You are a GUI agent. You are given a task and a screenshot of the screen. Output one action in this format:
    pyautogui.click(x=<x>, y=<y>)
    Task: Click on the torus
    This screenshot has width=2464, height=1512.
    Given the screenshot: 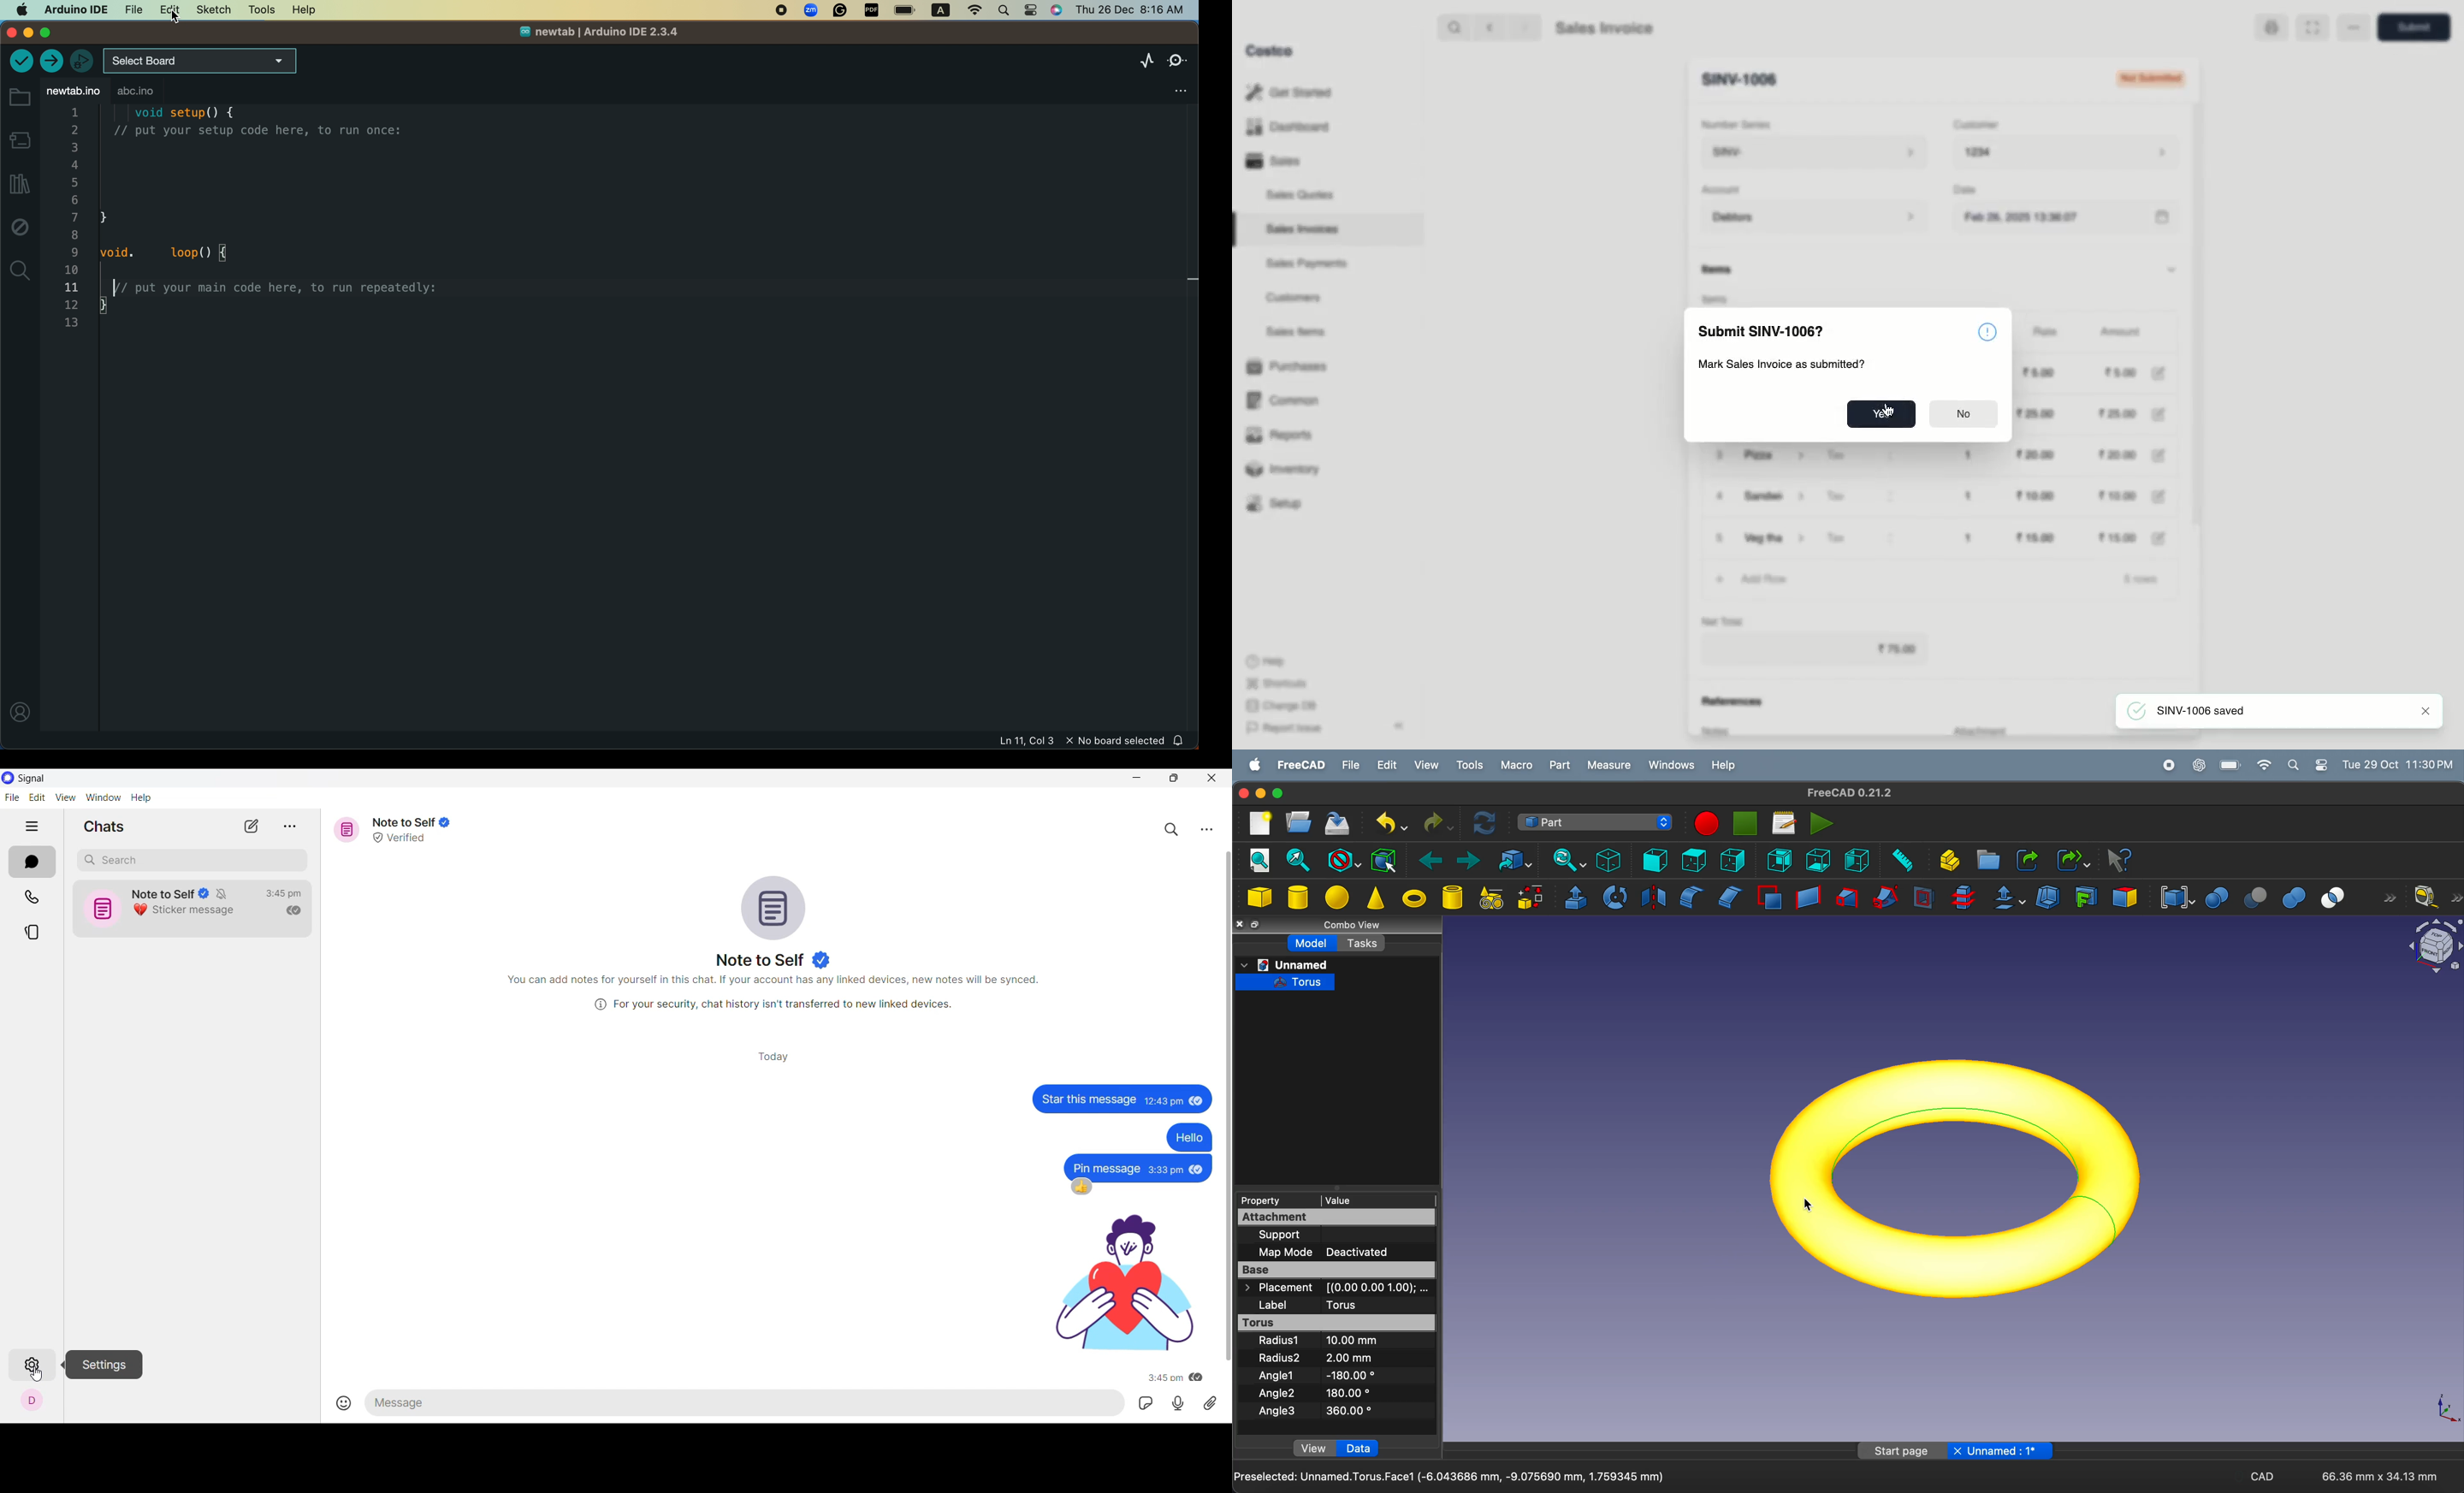 What is the action you would take?
    pyautogui.click(x=1961, y=1183)
    